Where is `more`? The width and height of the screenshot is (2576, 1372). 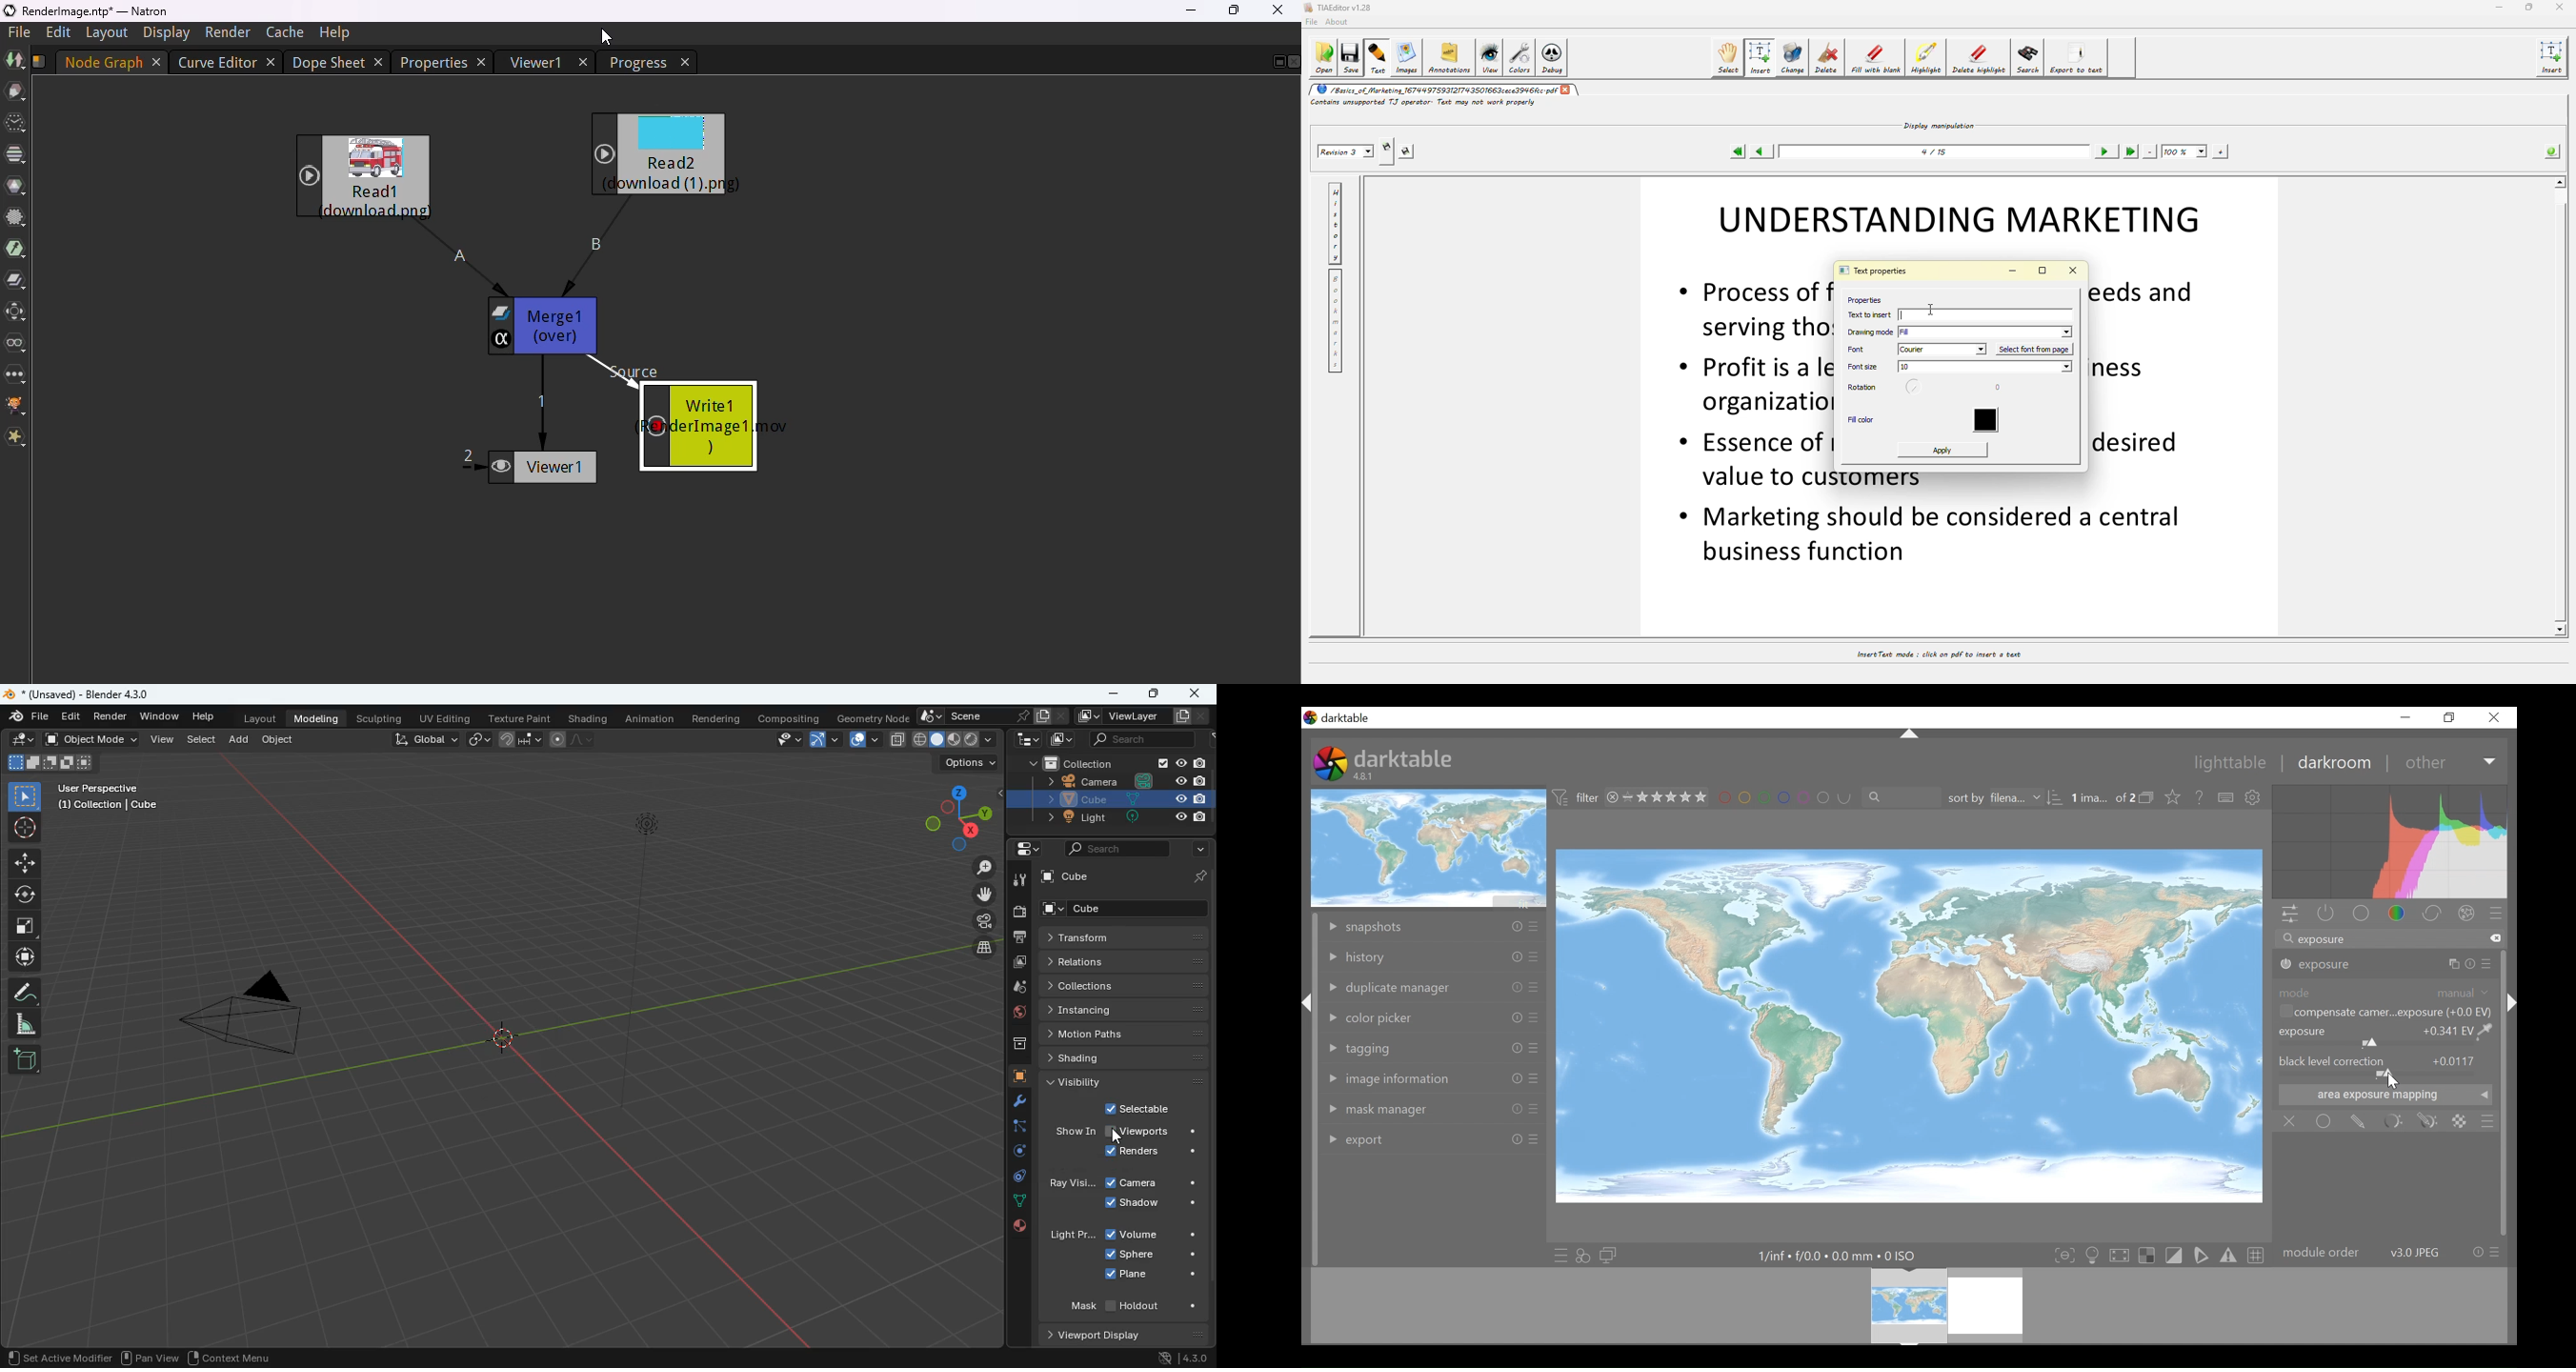 more is located at coordinates (1196, 851).